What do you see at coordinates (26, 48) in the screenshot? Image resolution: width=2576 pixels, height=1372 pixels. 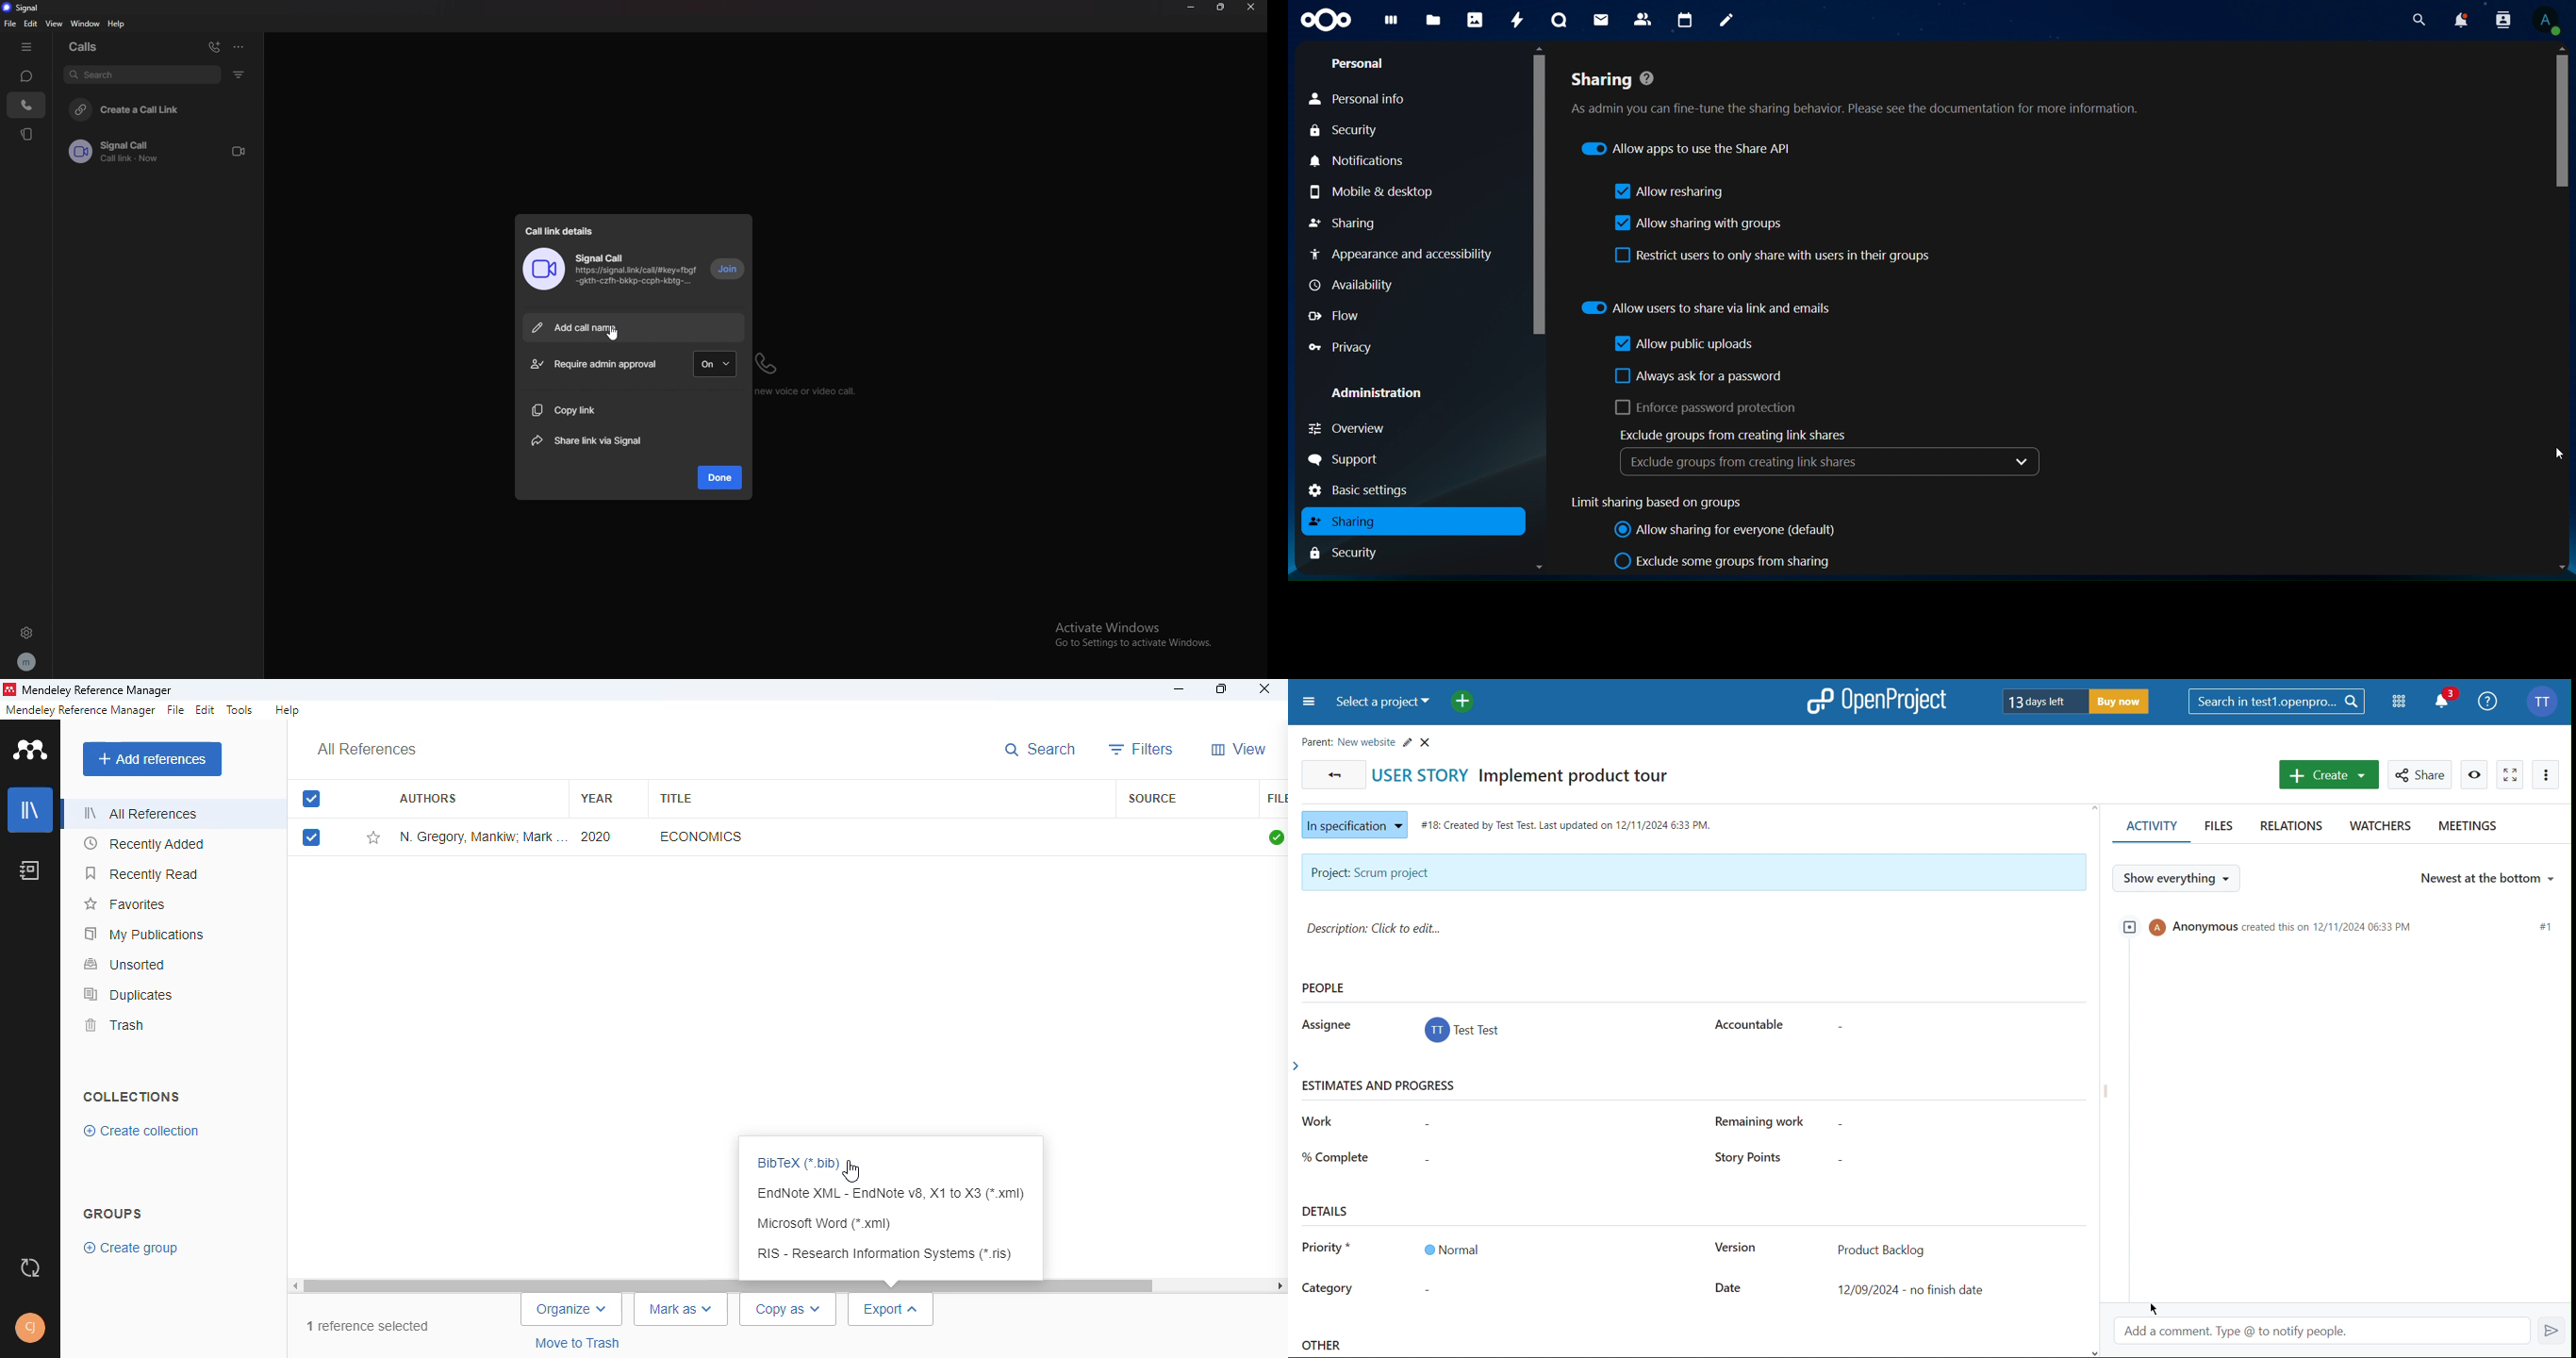 I see `hide tab` at bounding box center [26, 48].